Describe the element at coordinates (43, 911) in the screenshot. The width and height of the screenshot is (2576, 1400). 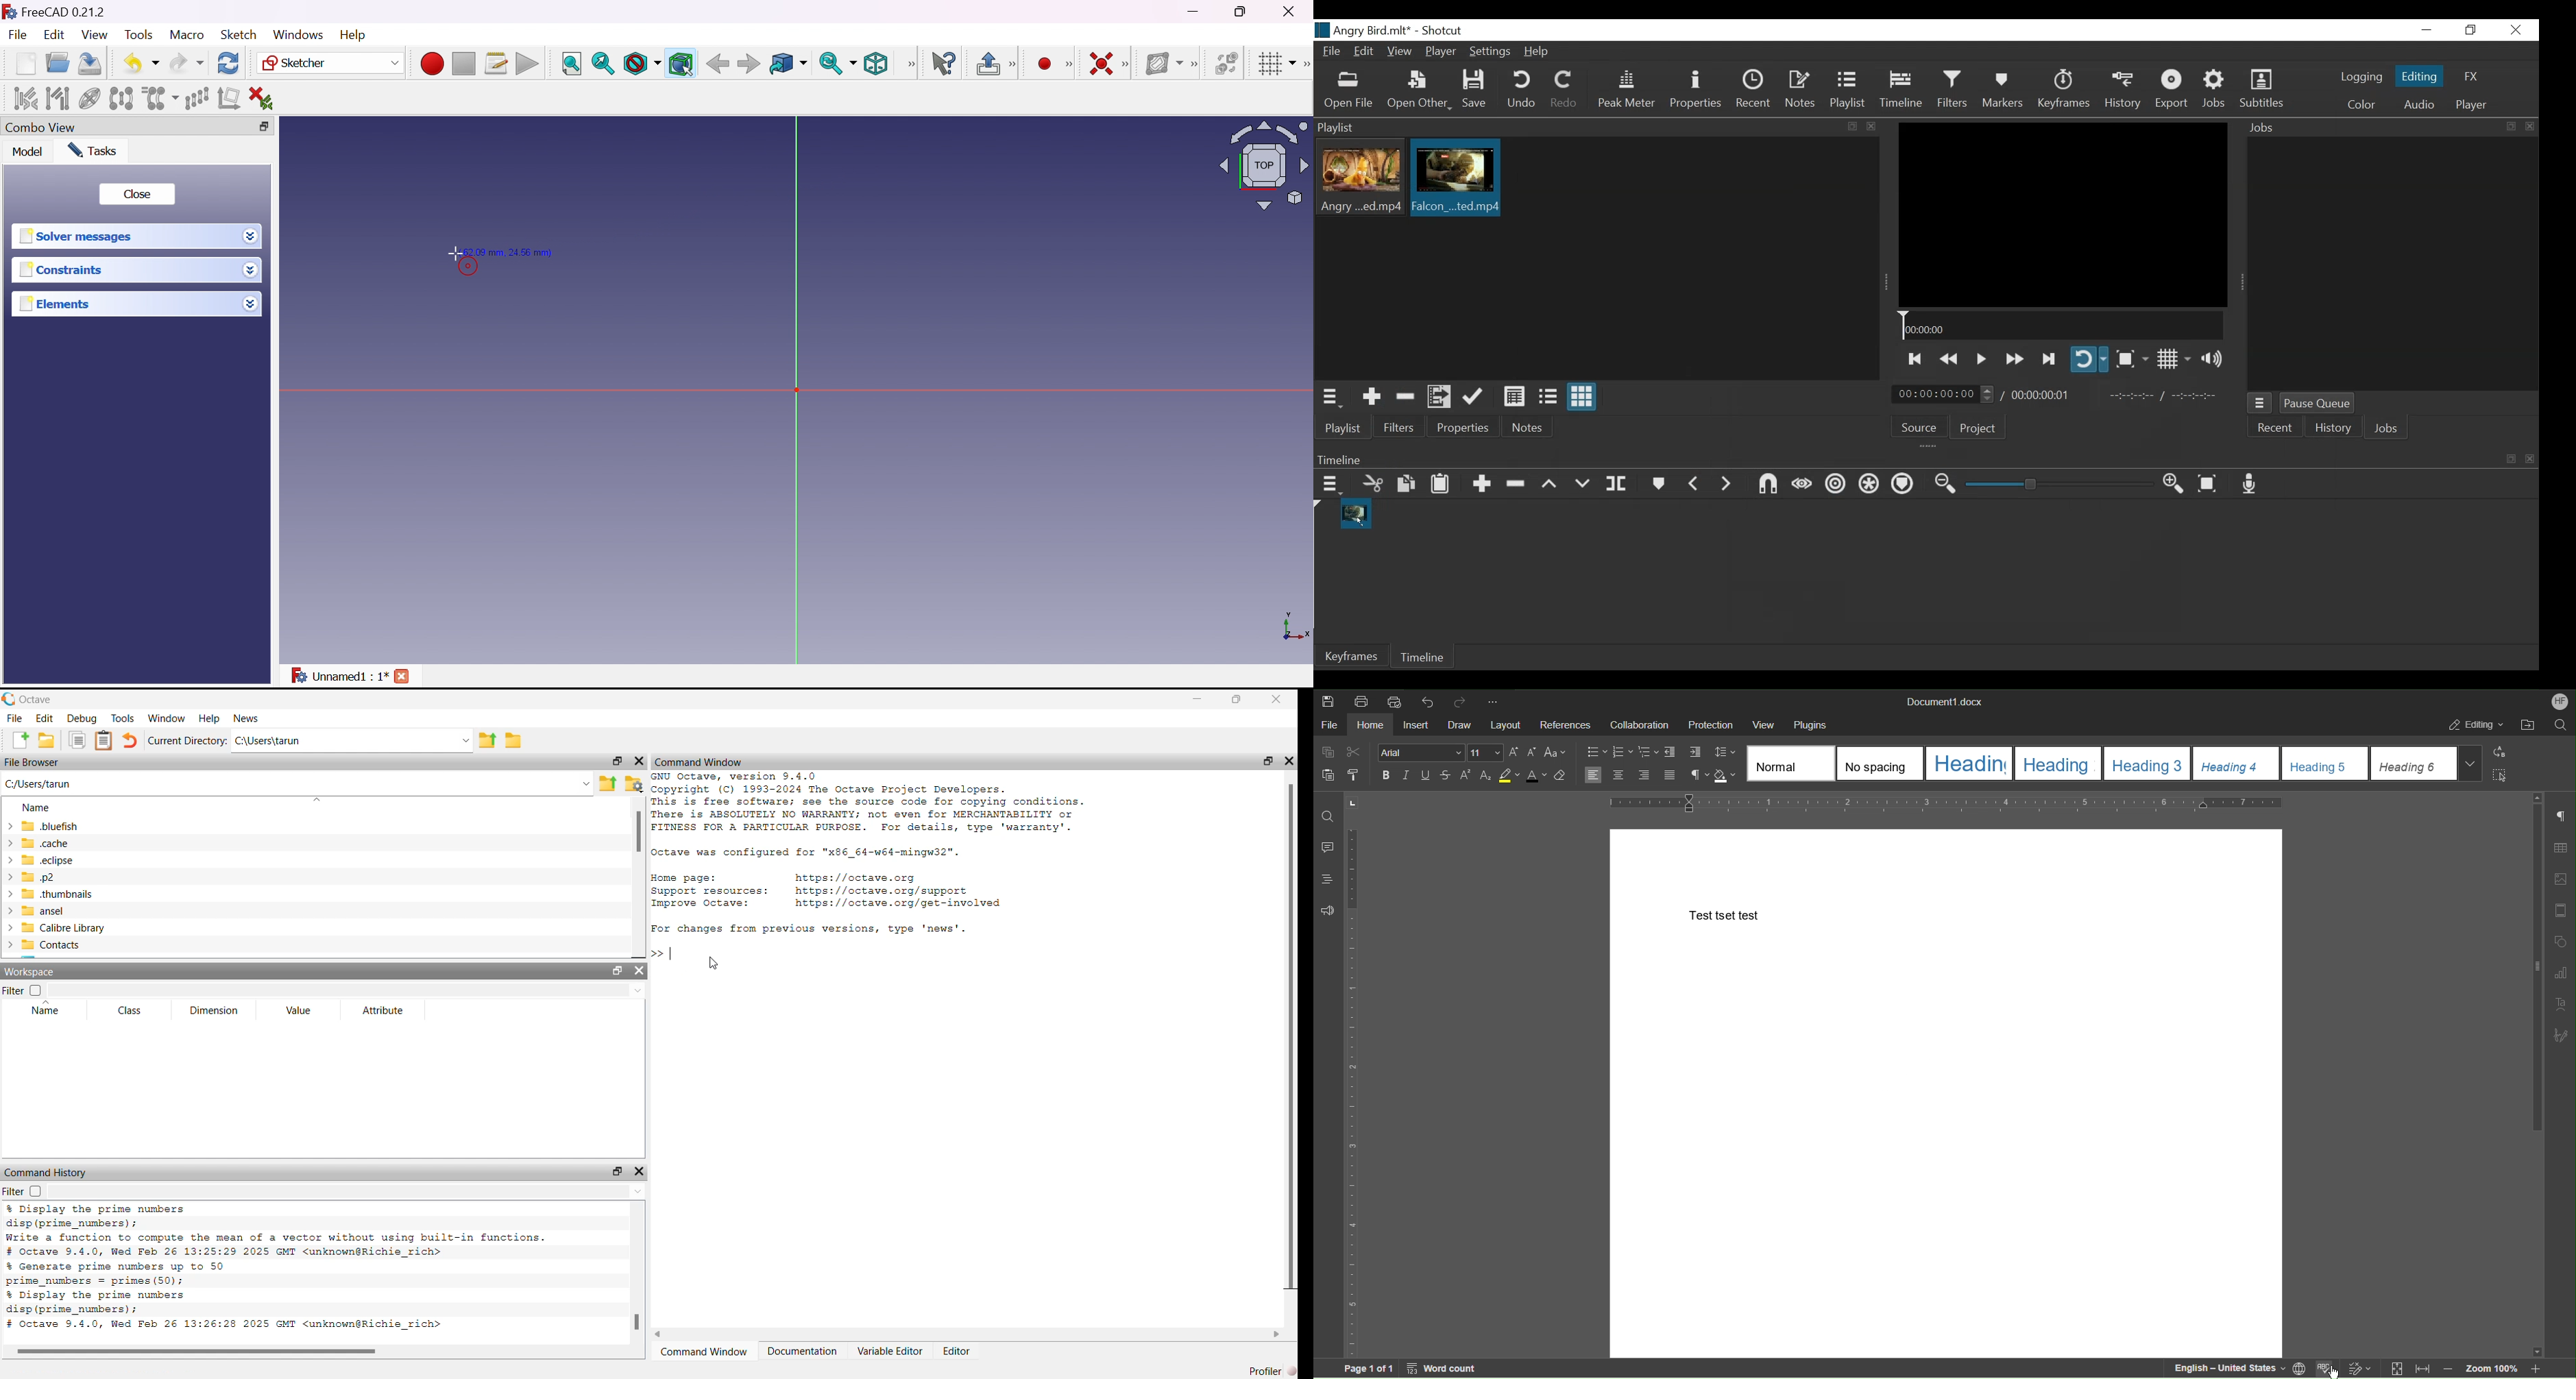
I see `ansel` at that location.